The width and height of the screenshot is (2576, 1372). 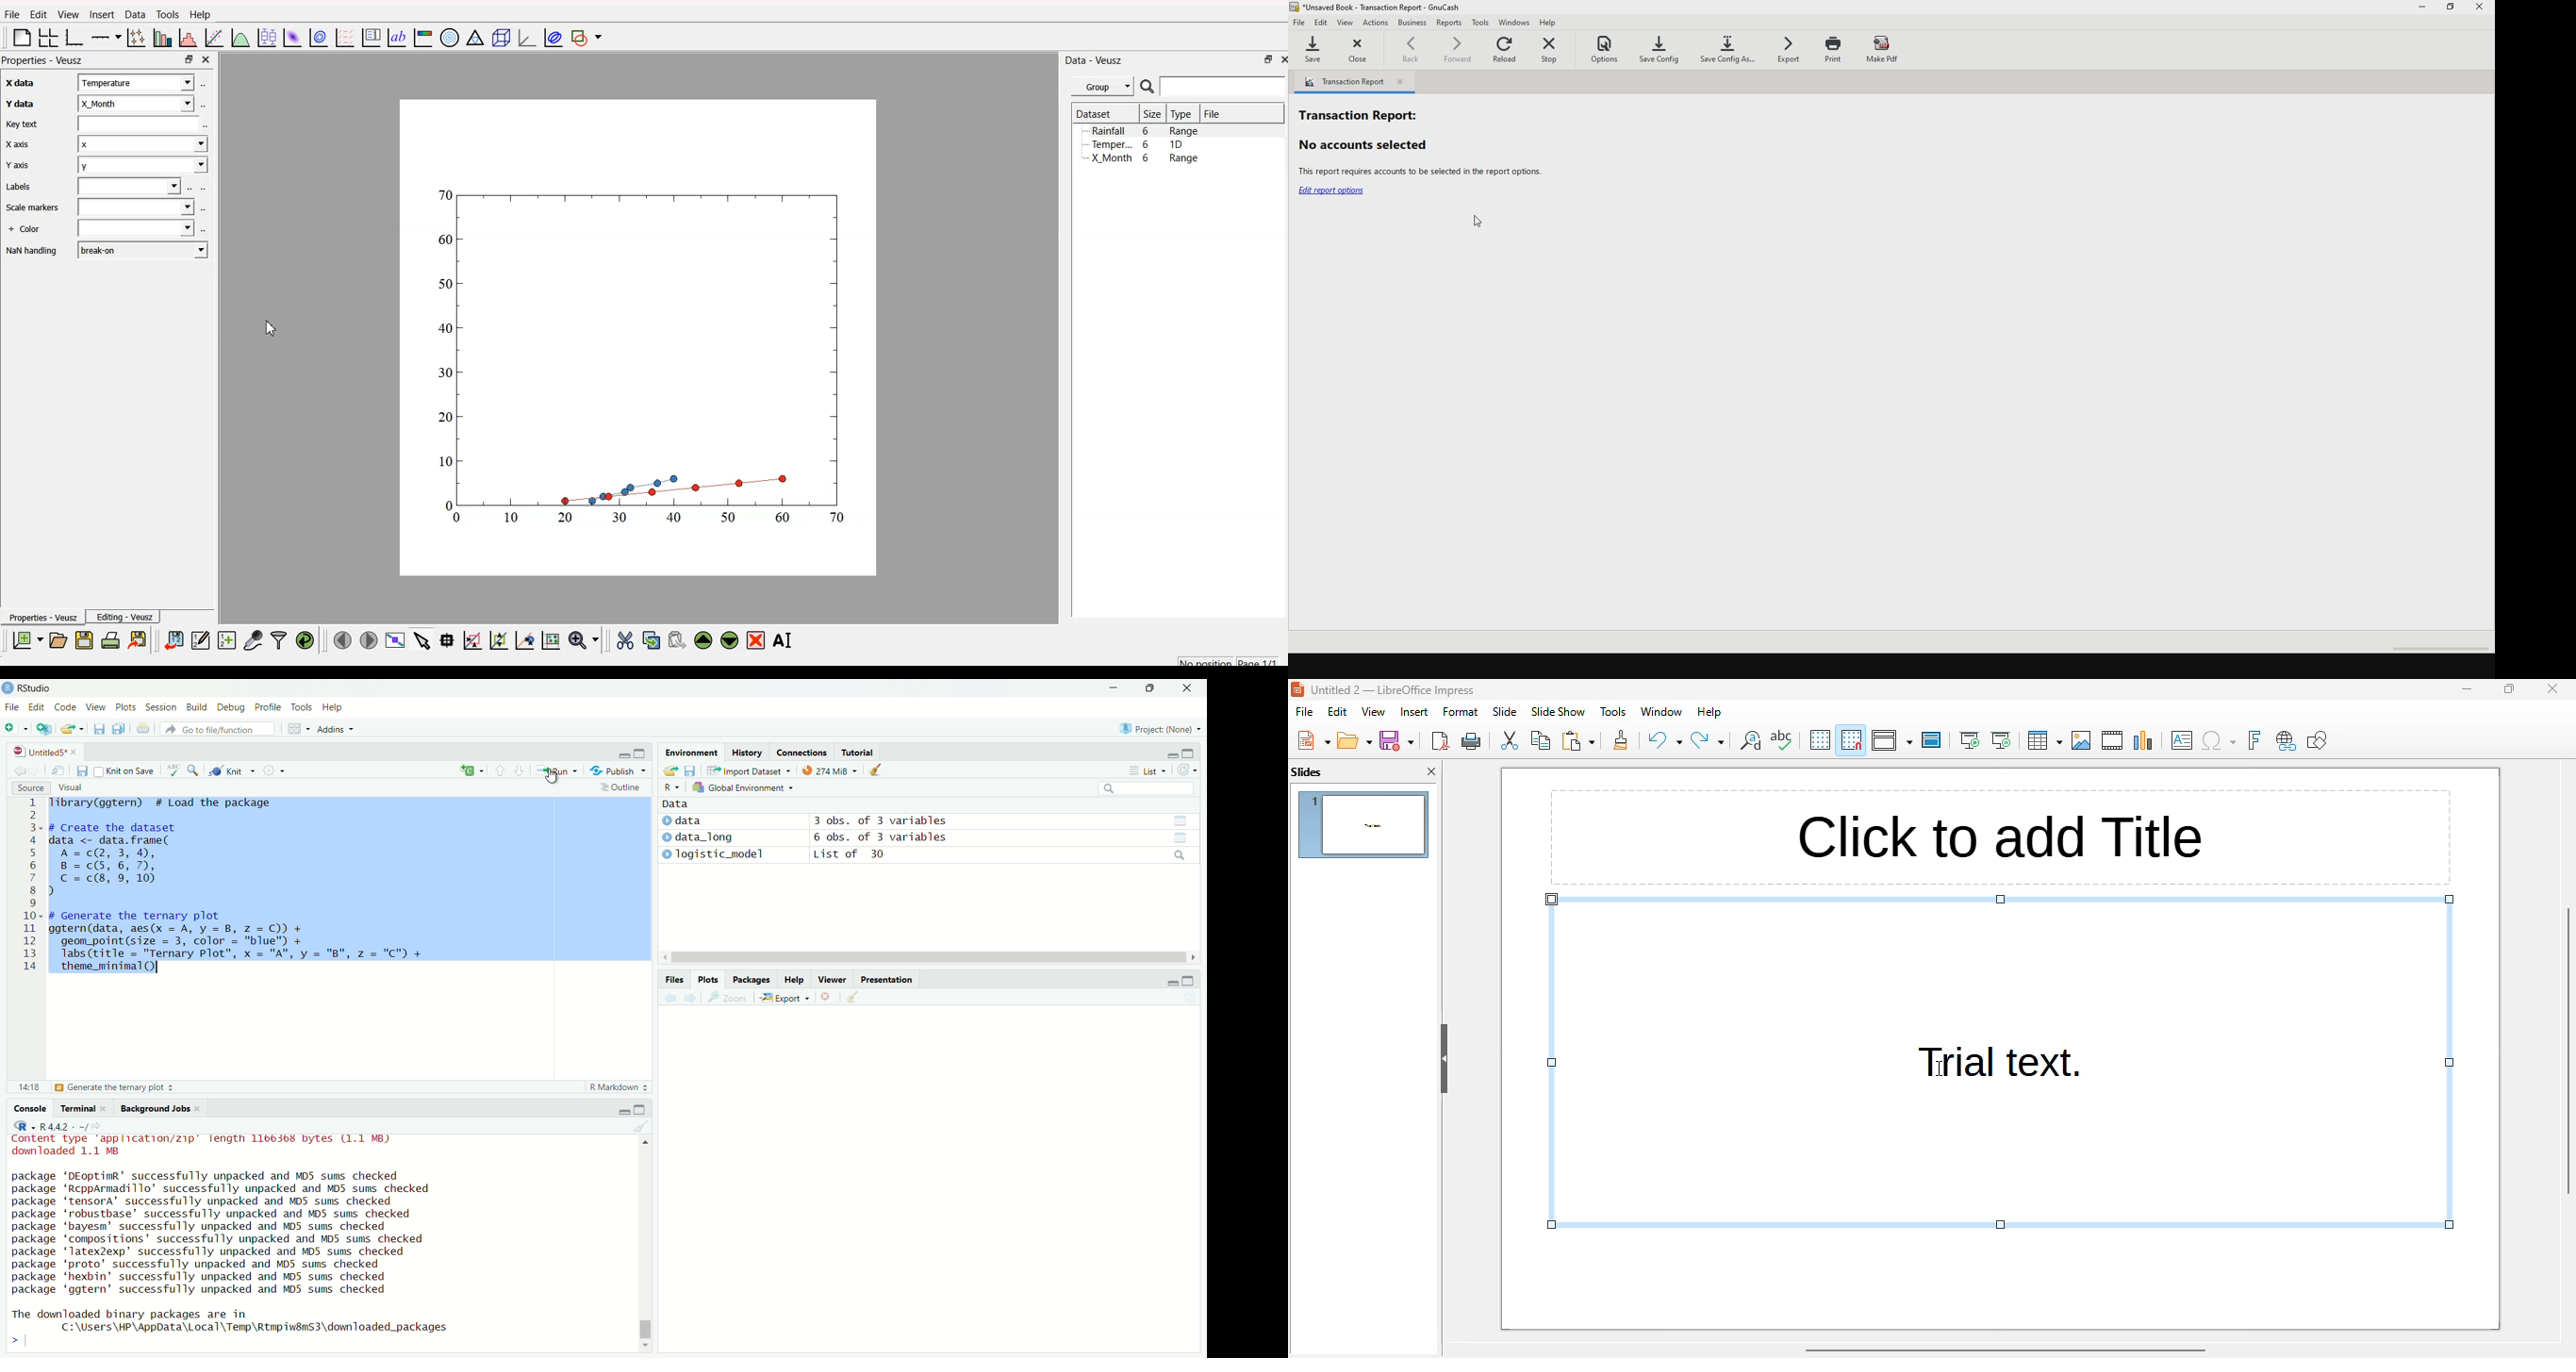 What do you see at coordinates (189, 38) in the screenshot?
I see `histogram of dataset` at bounding box center [189, 38].